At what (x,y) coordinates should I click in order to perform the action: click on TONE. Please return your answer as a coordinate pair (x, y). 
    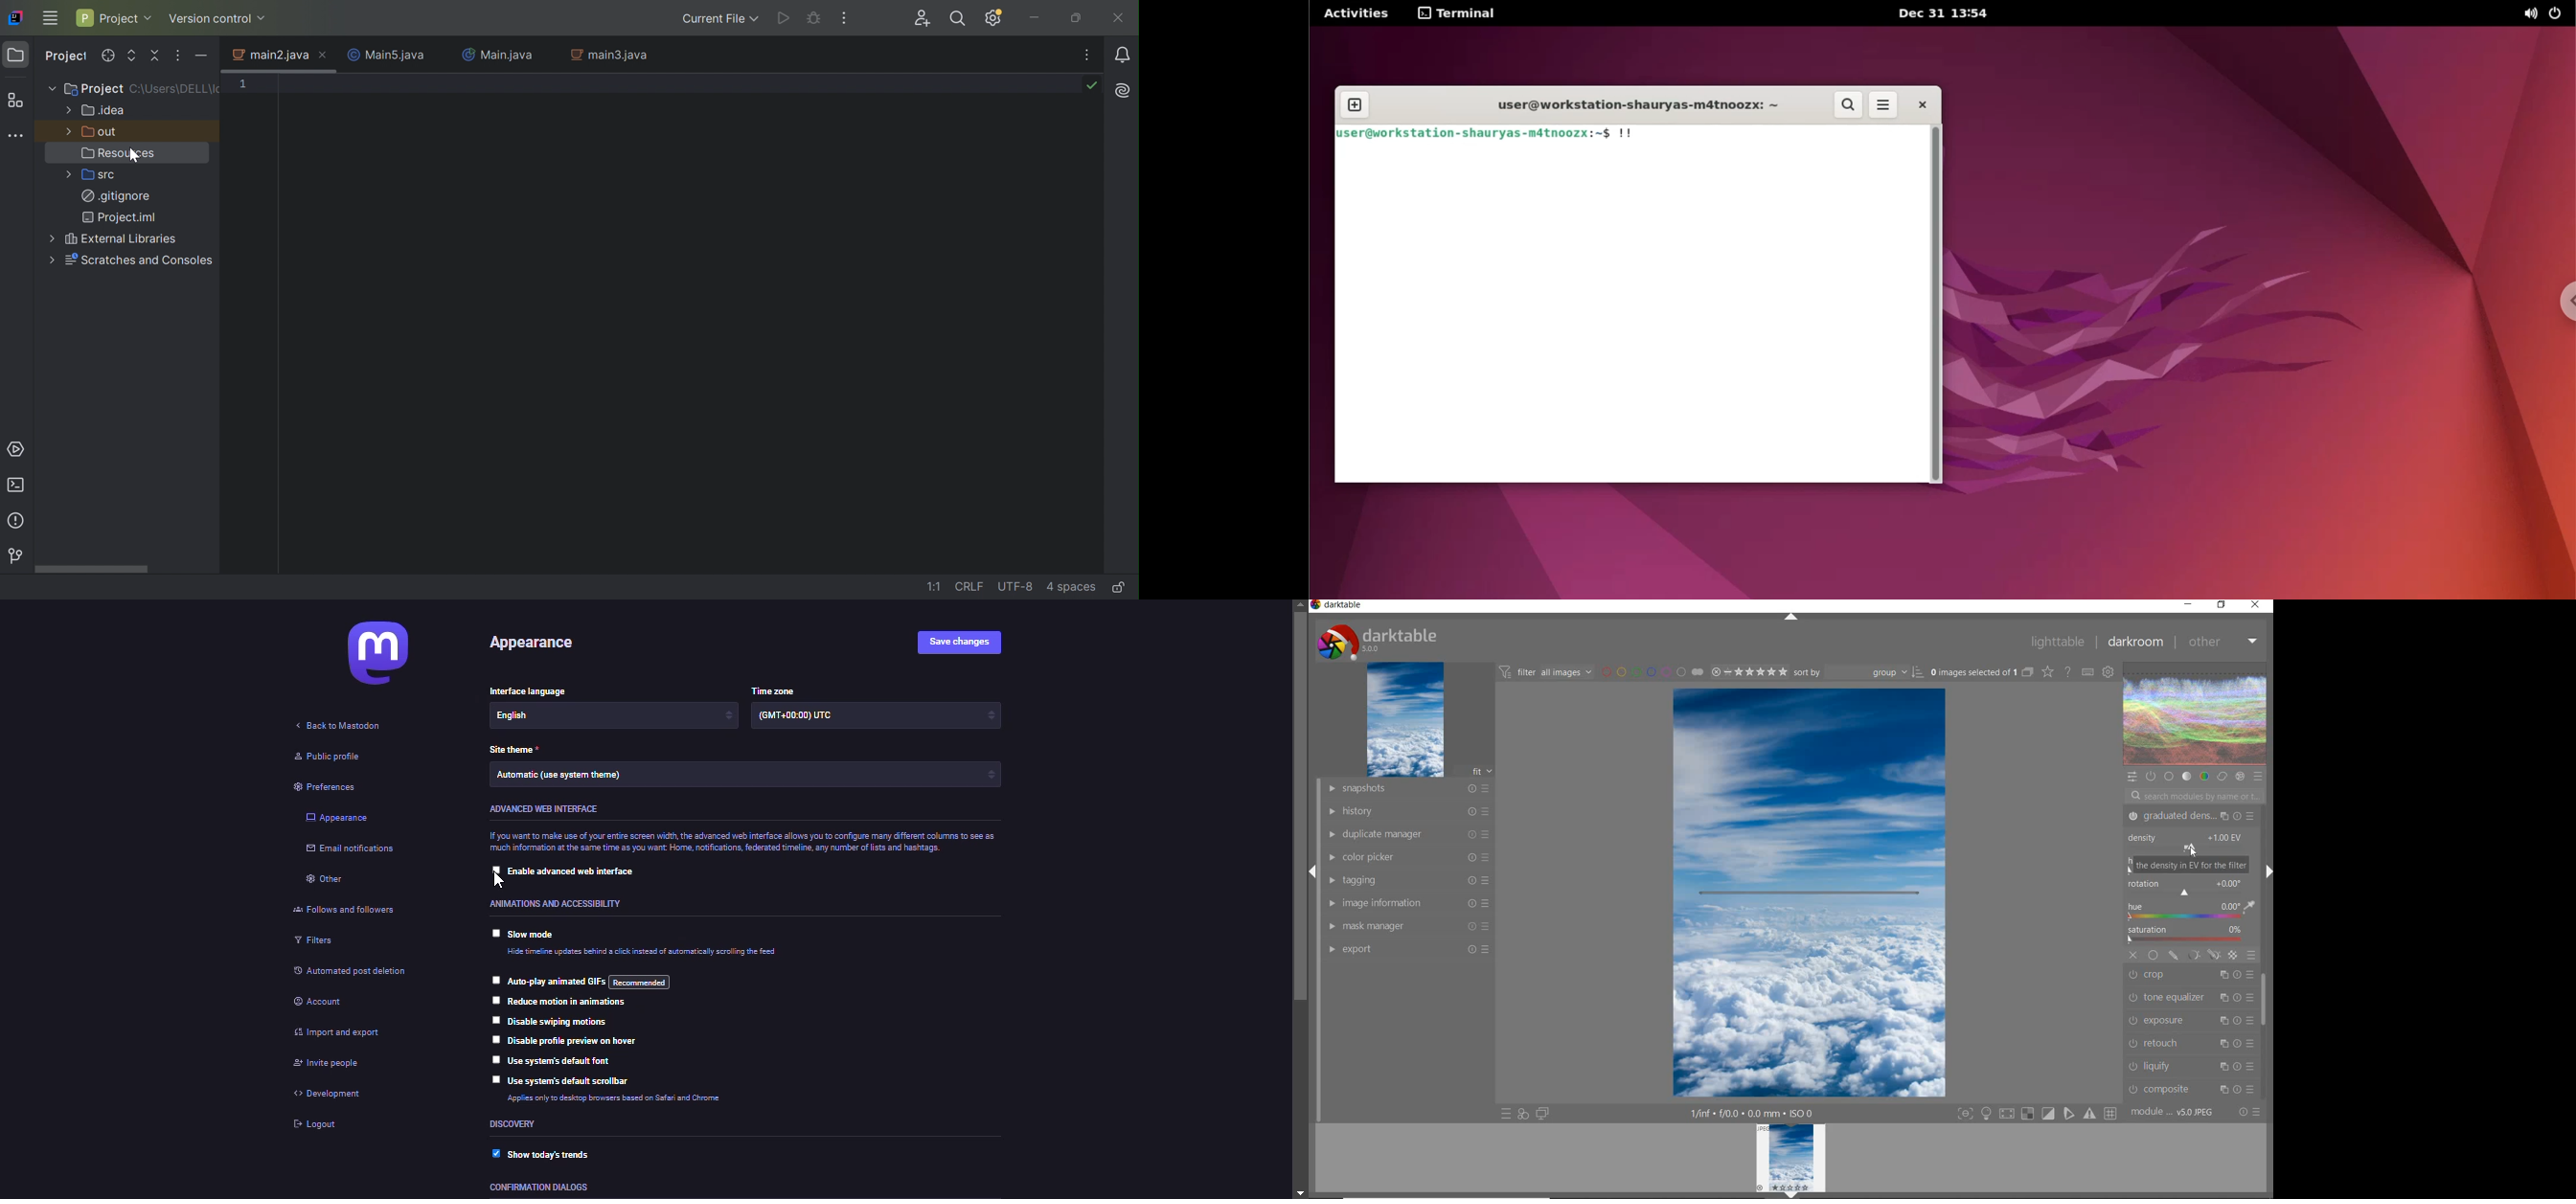
    Looking at the image, I should click on (2187, 778).